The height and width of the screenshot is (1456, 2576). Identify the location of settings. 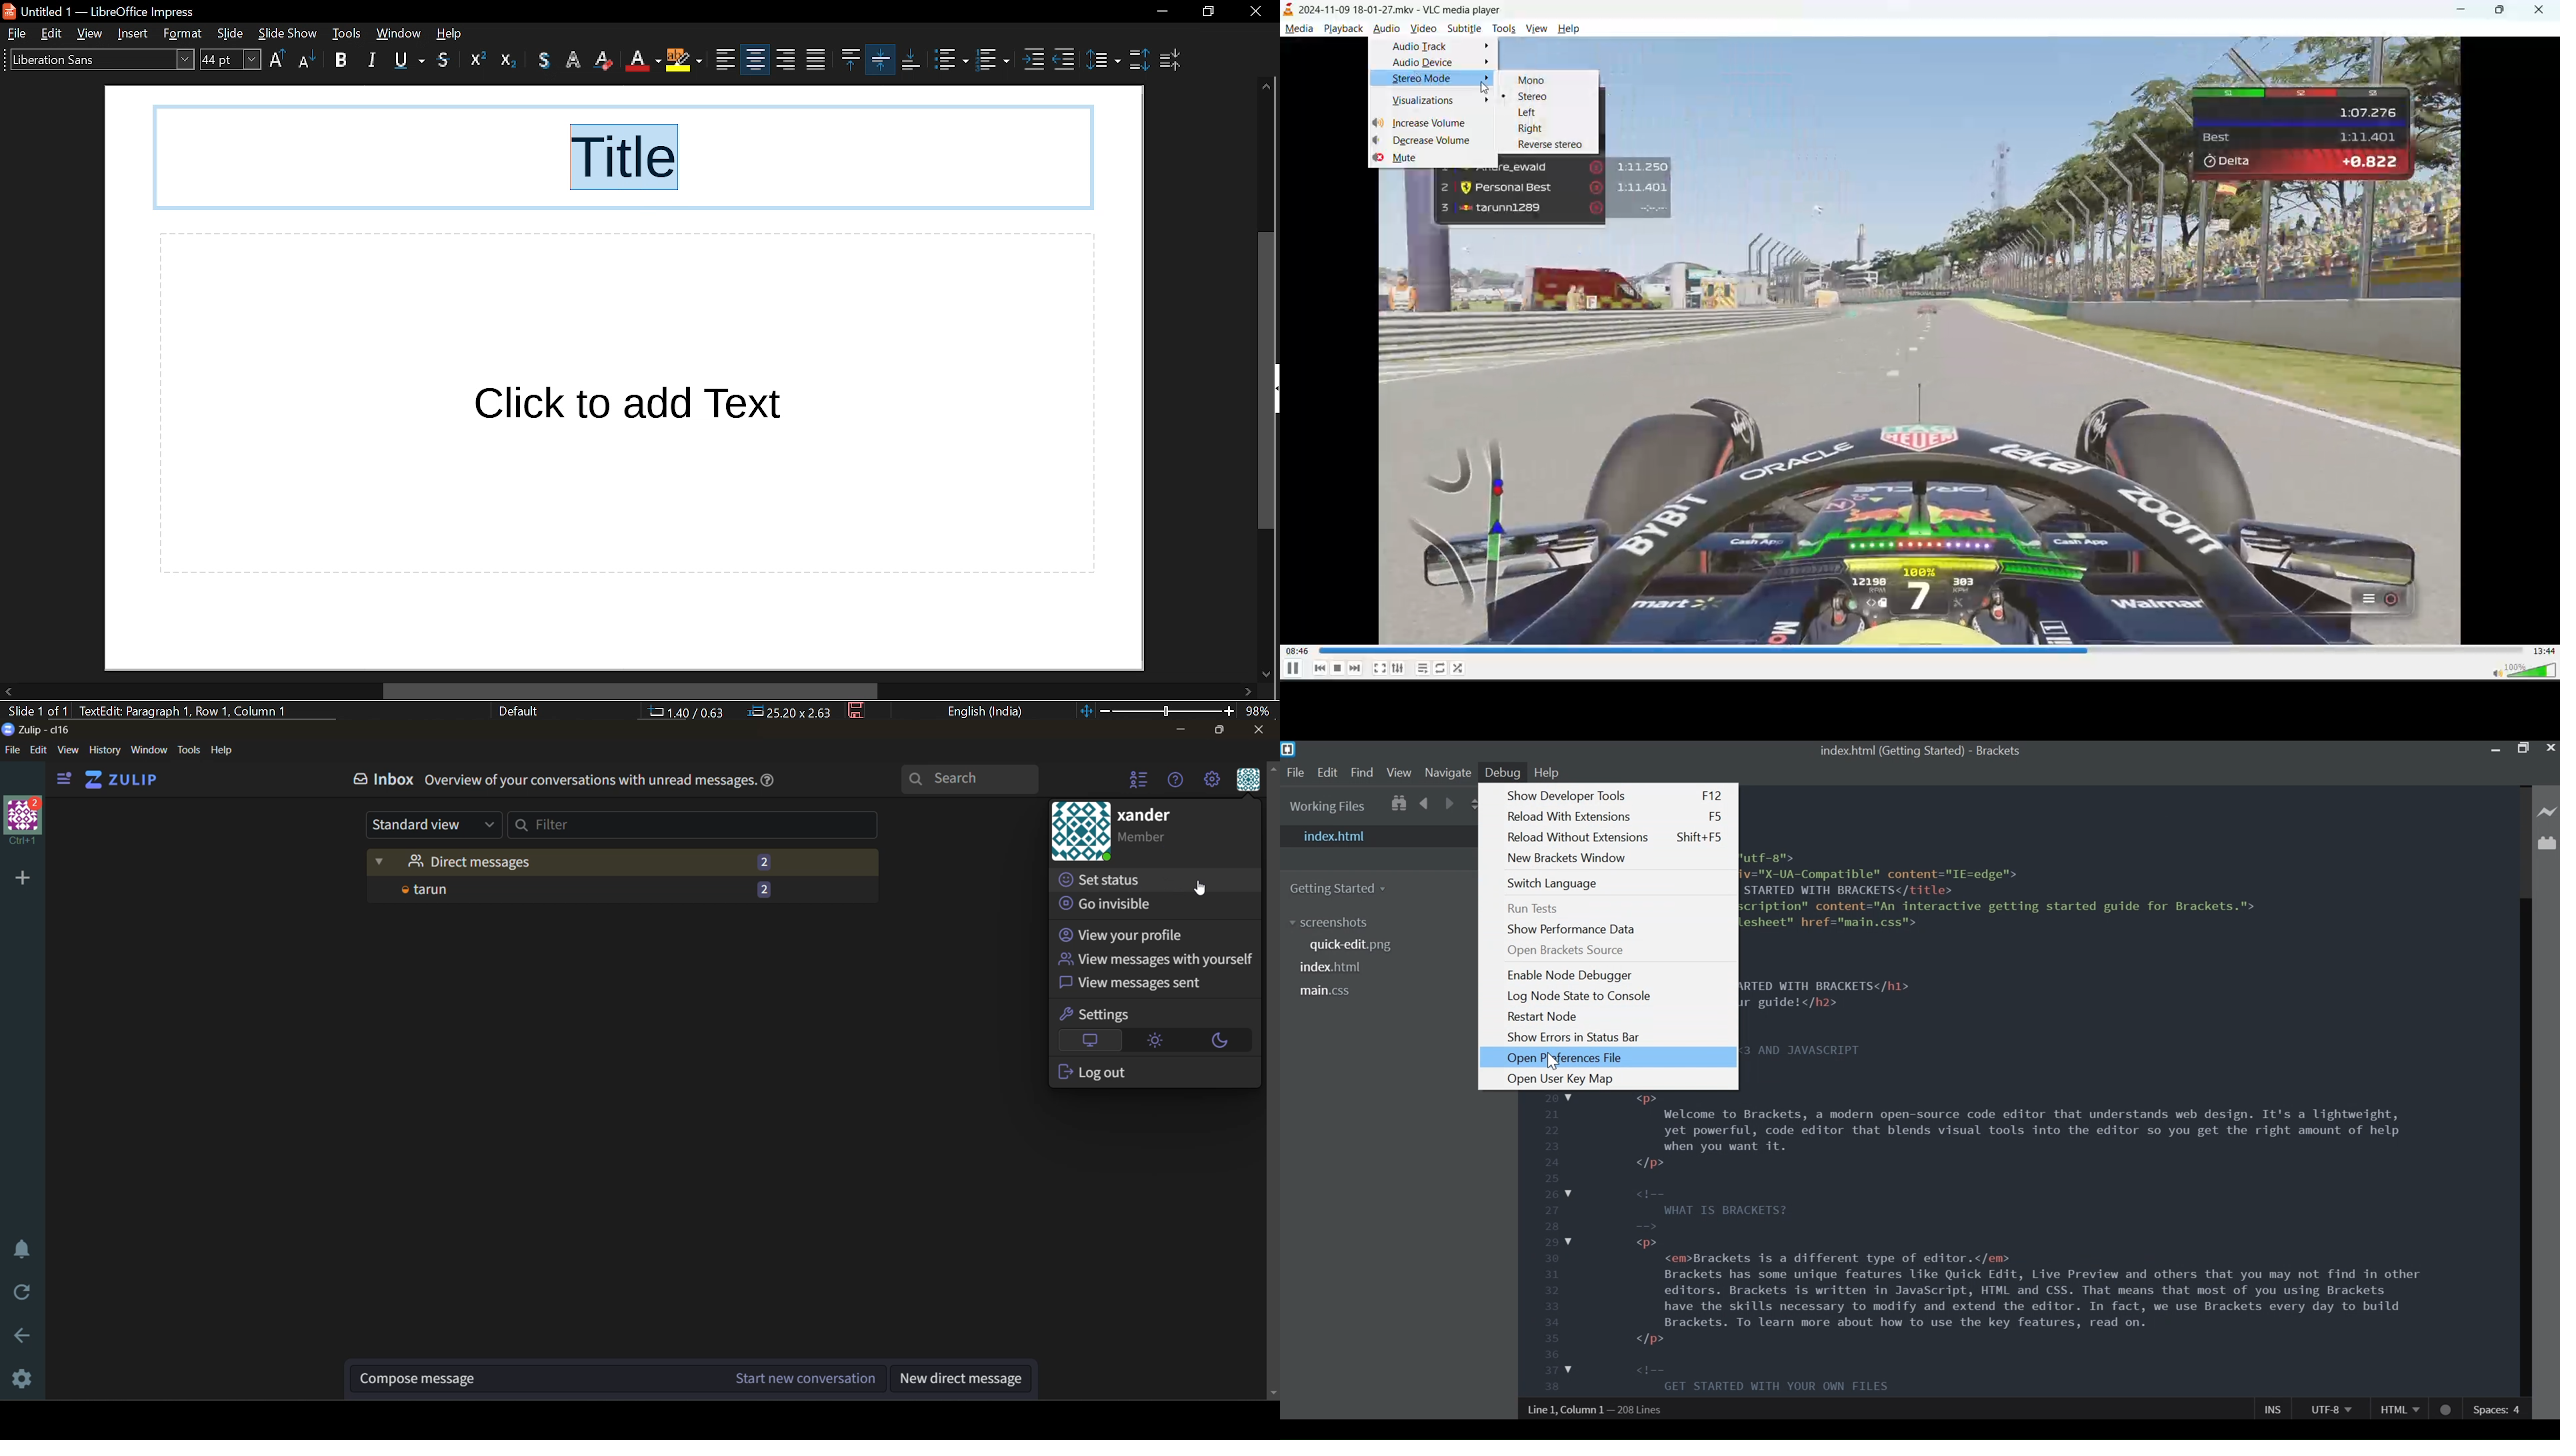
(21, 1379).